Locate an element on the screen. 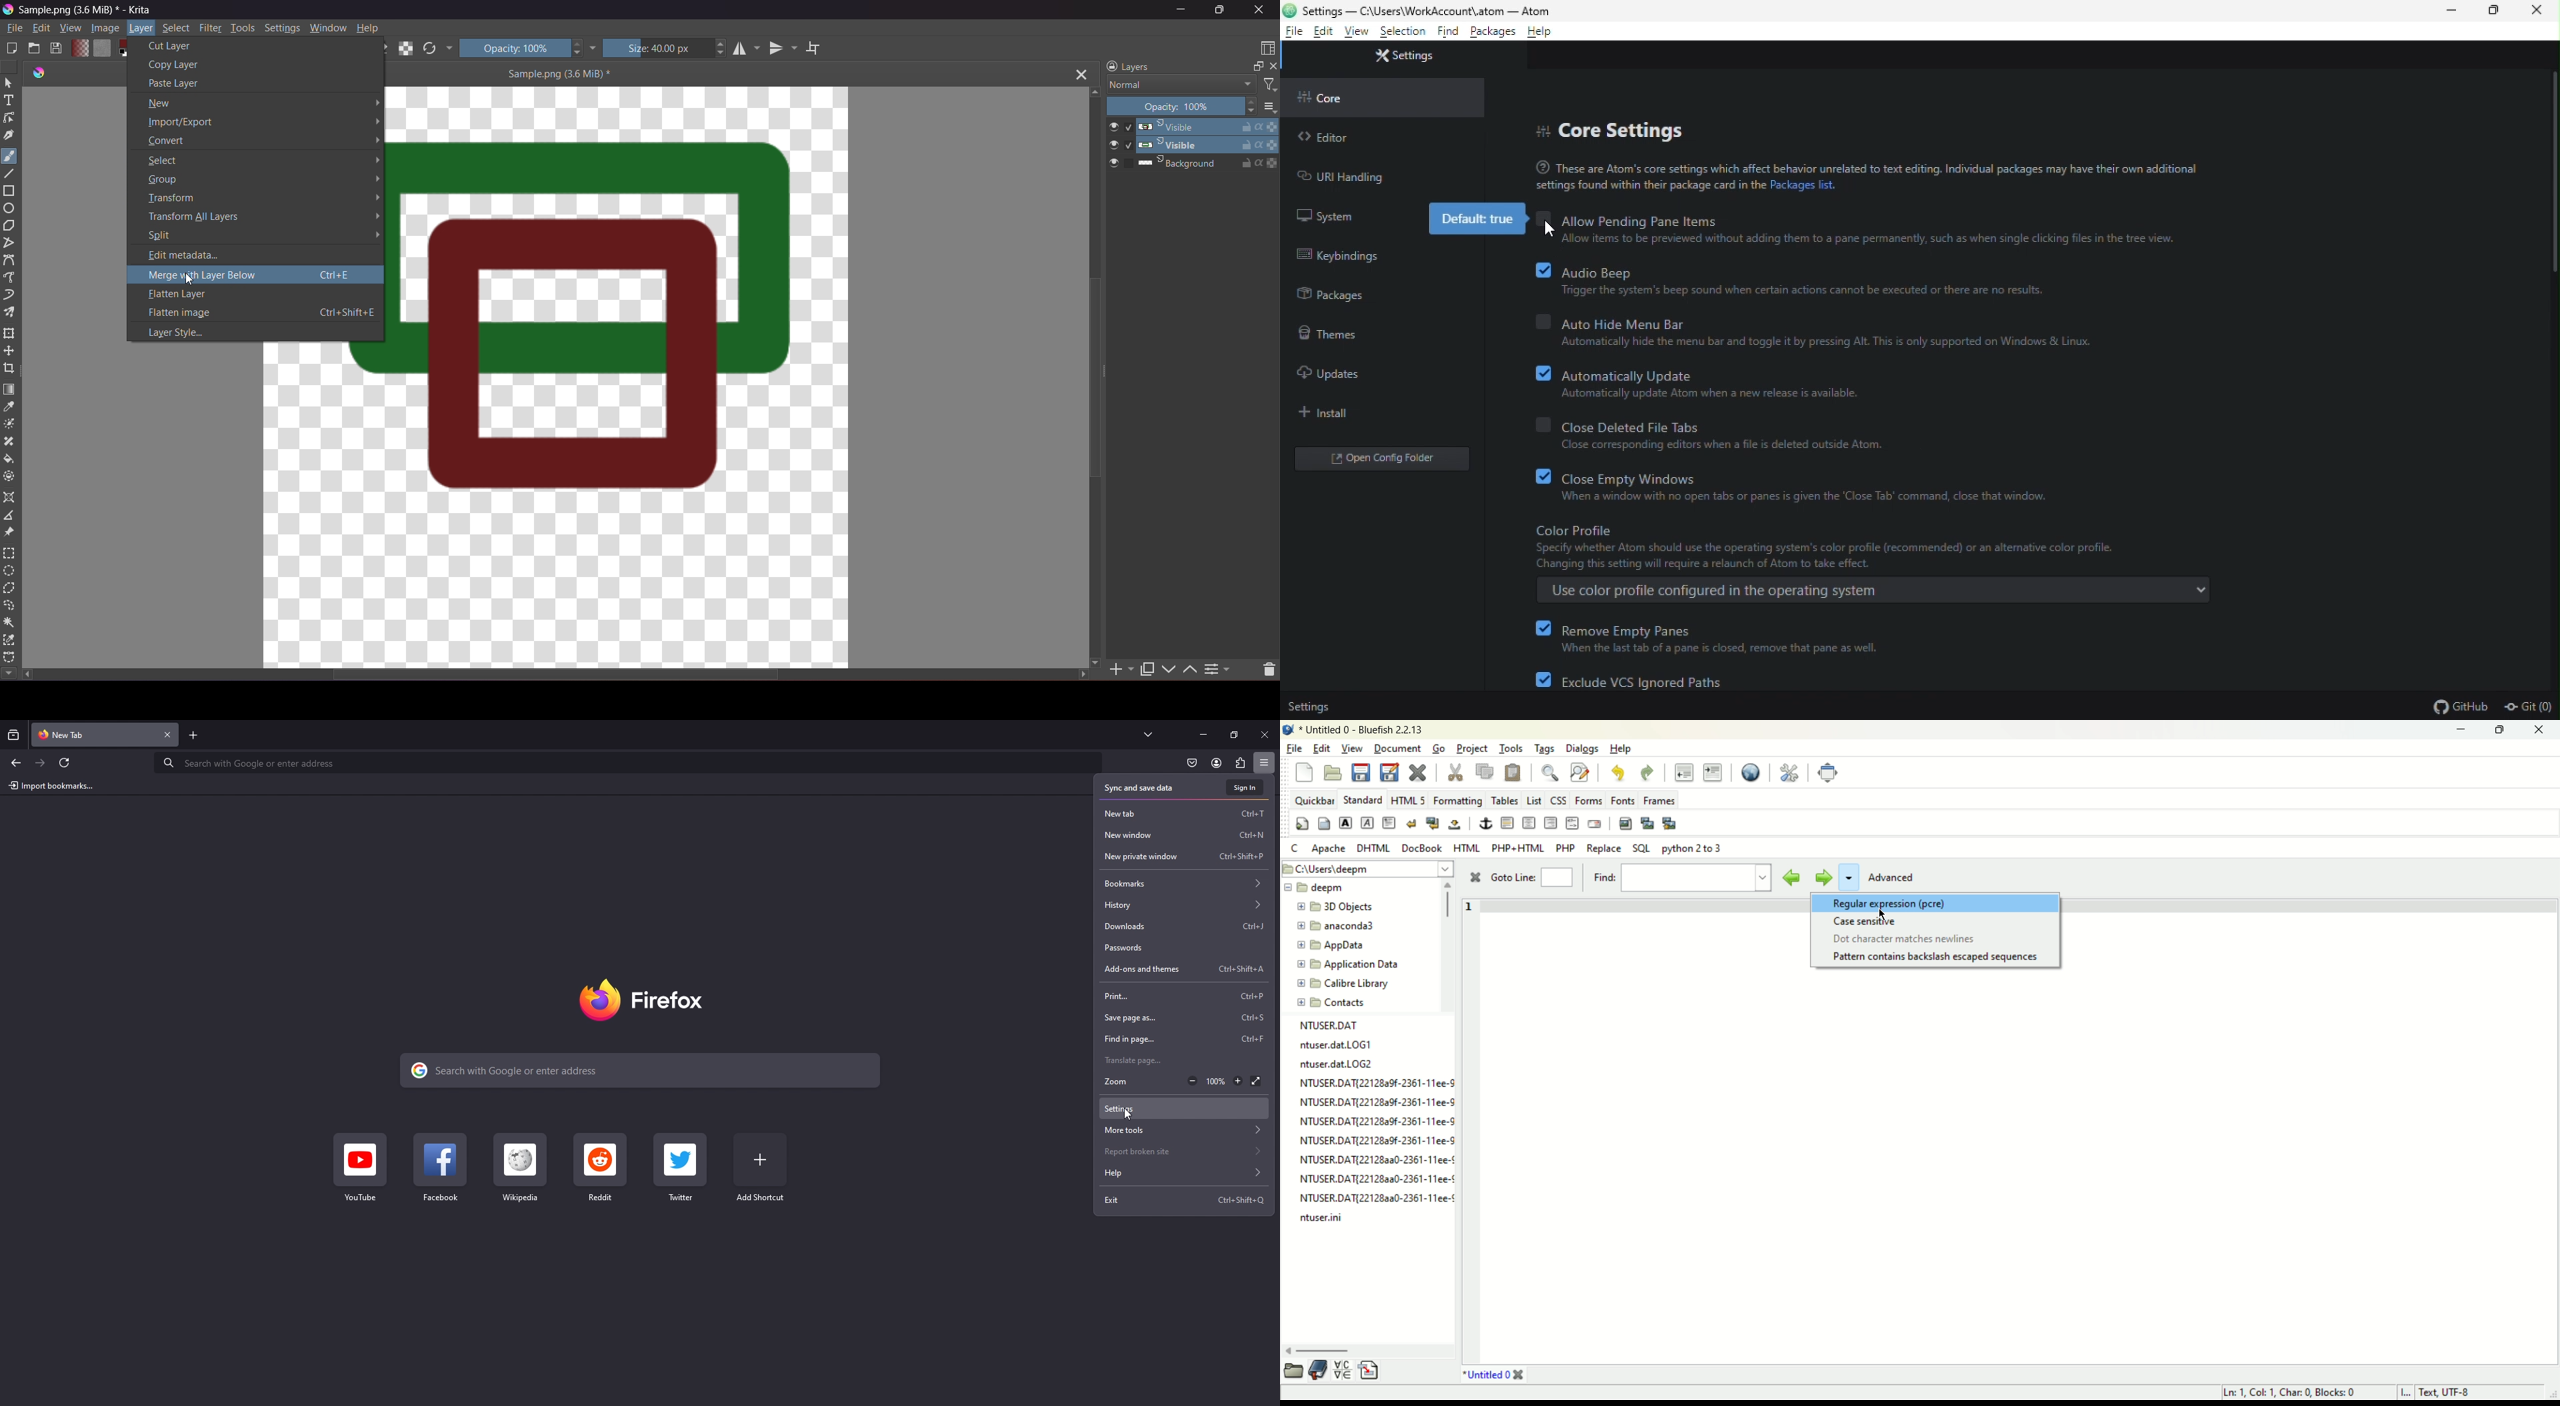 Image resolution: width=2576 pixels, height=1428 pixels. help is located at coordinates (1621, 749).